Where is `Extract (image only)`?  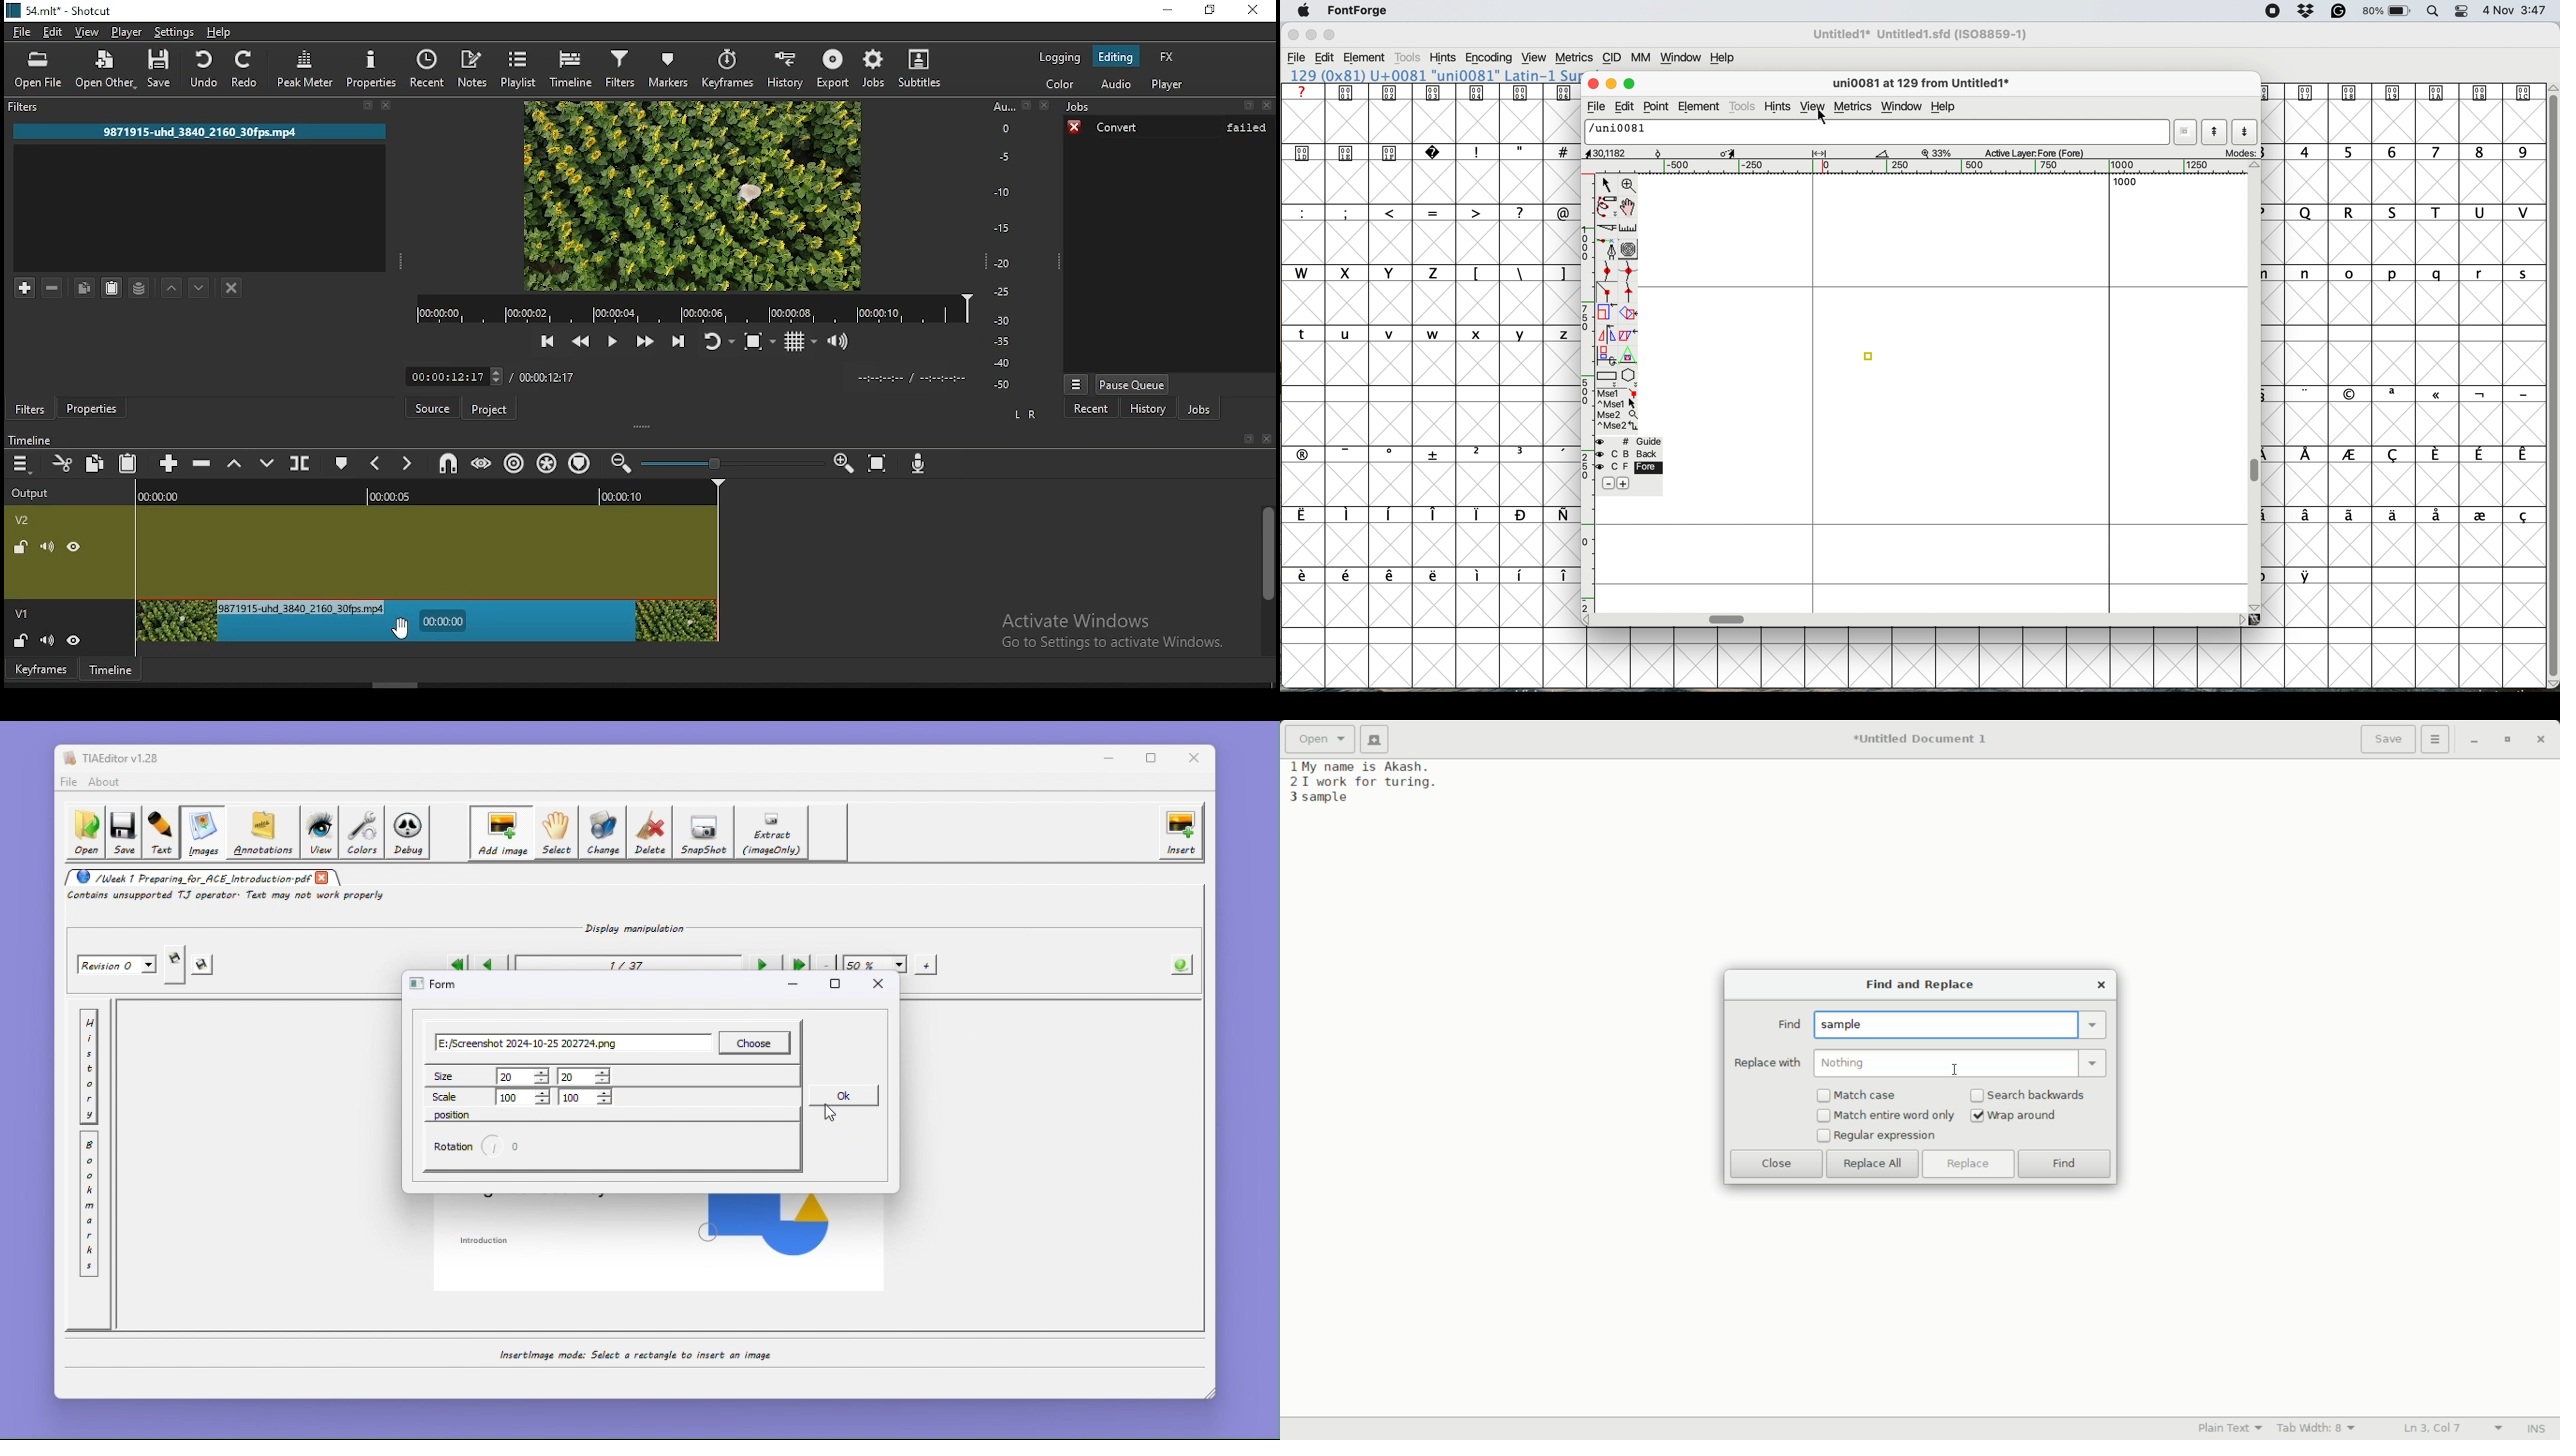
Extract (image only) is located at coordinates (773, 833).